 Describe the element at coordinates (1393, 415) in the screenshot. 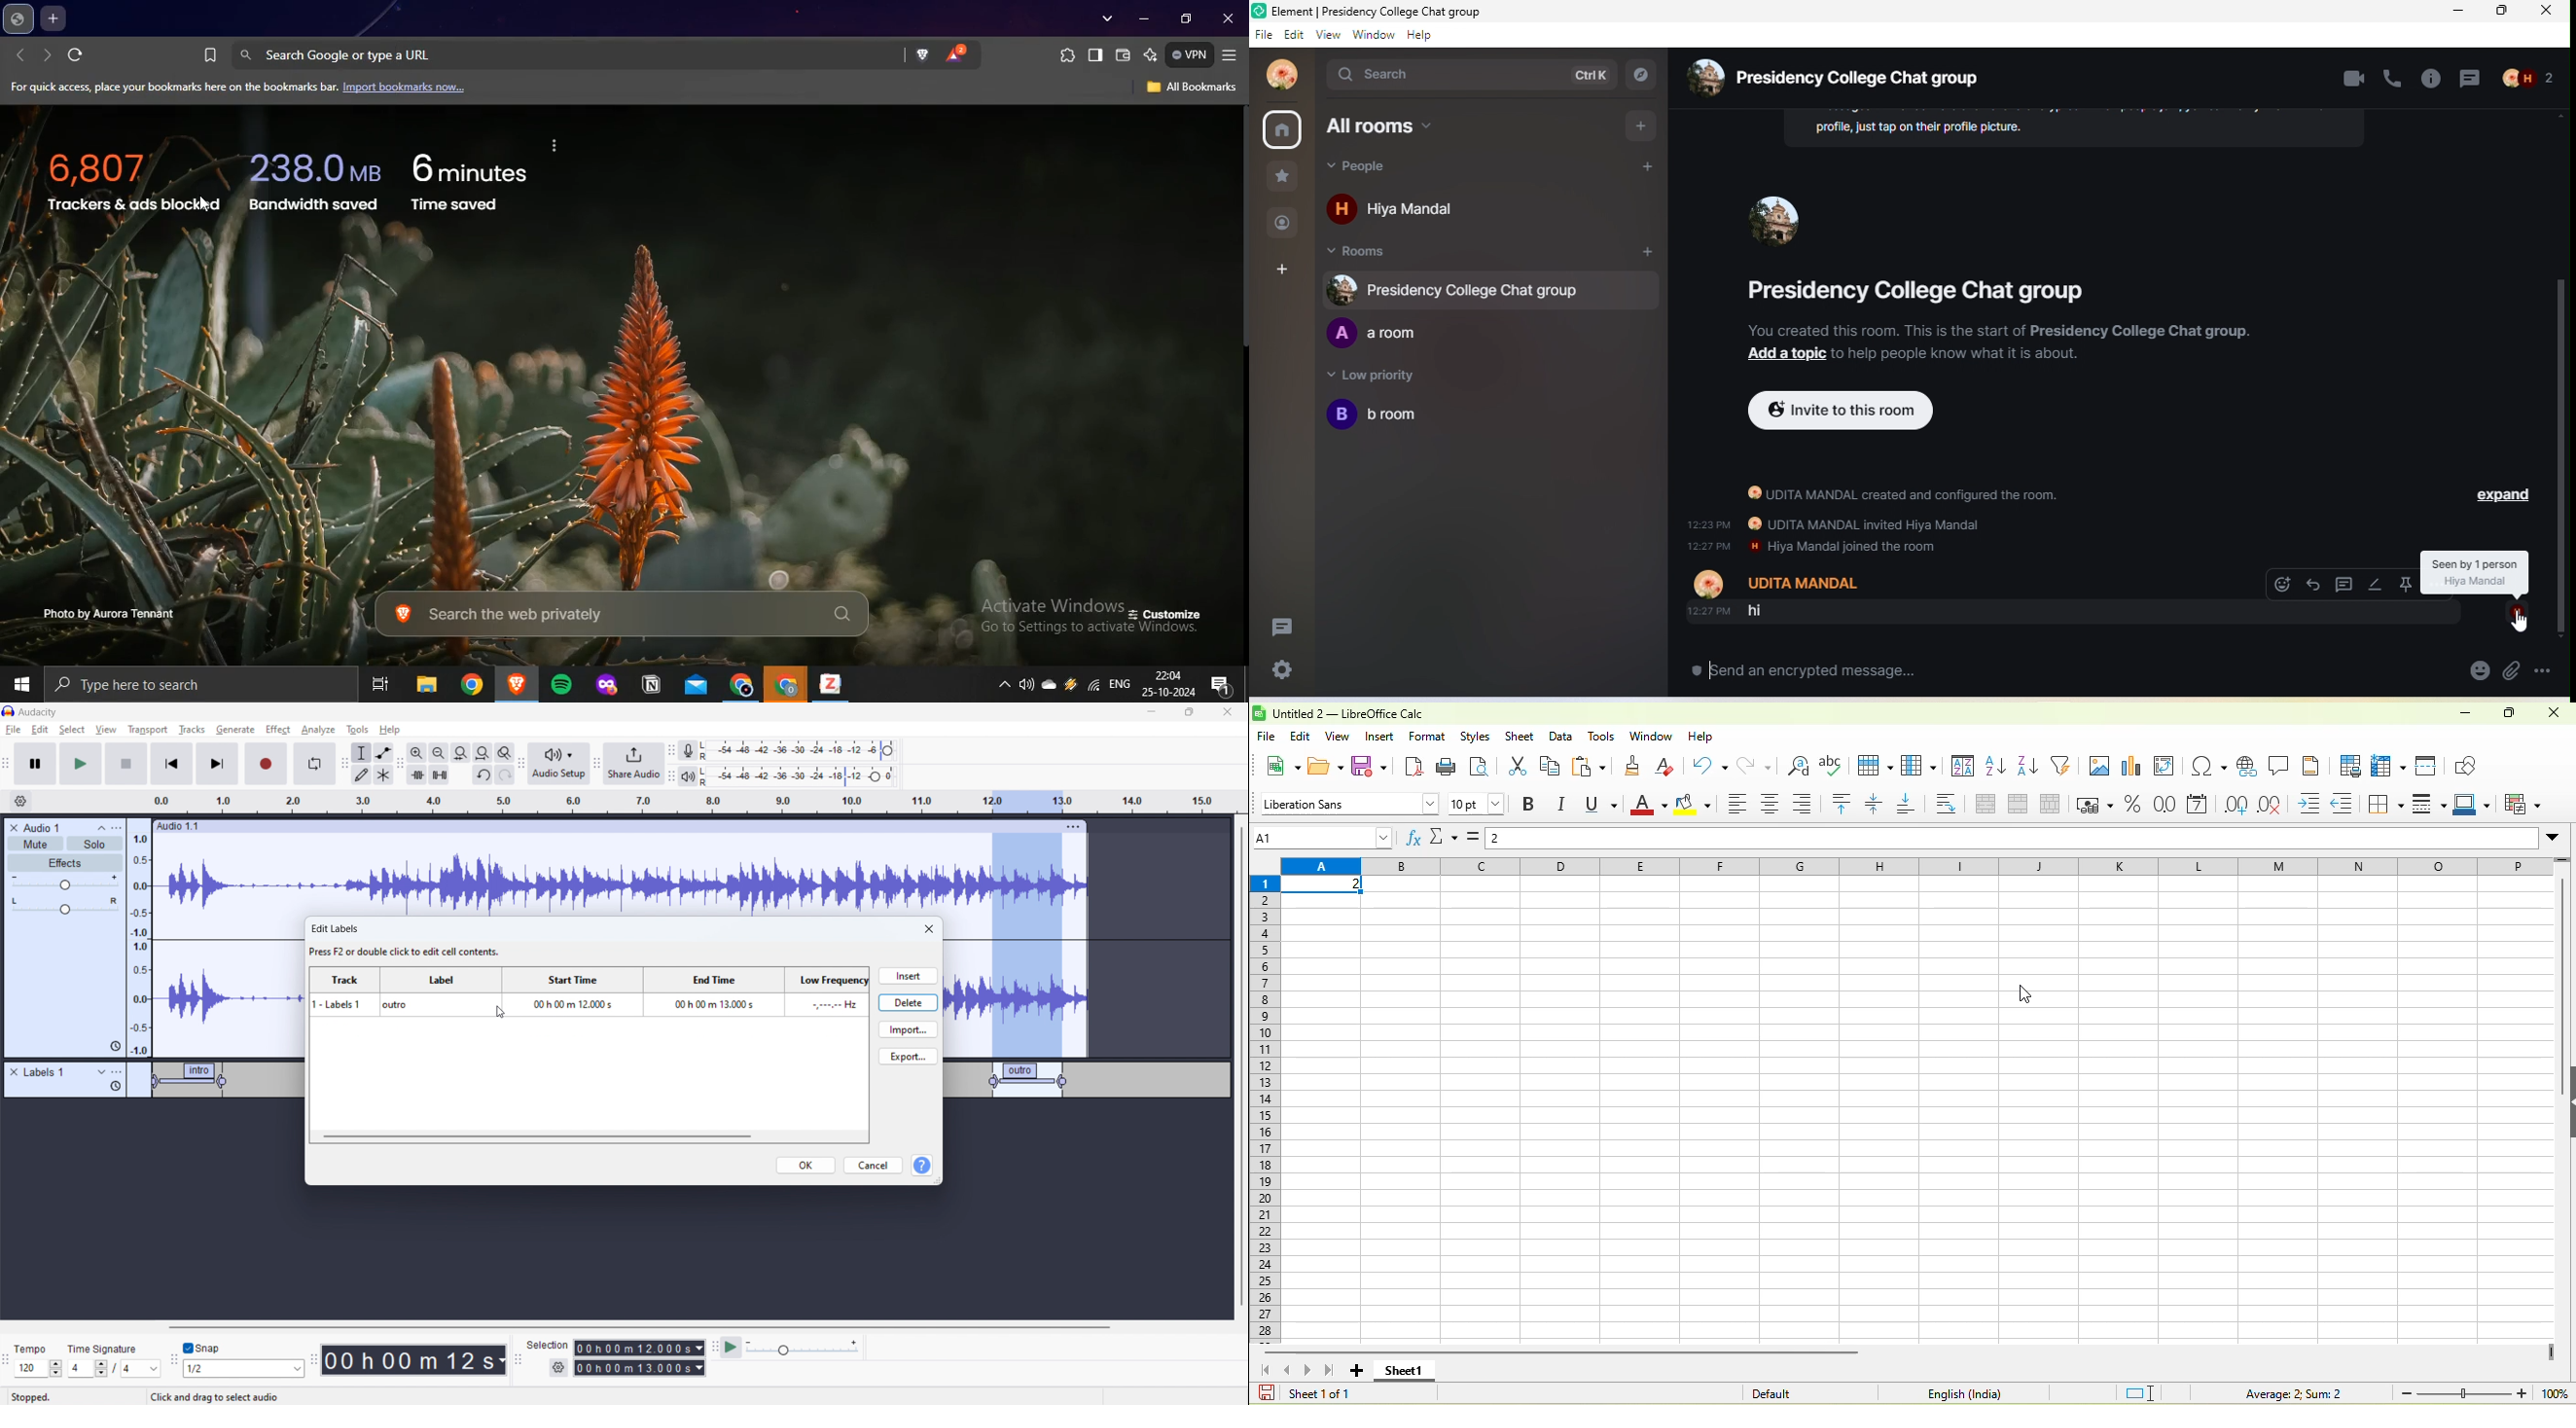

I see `b room` at that location.